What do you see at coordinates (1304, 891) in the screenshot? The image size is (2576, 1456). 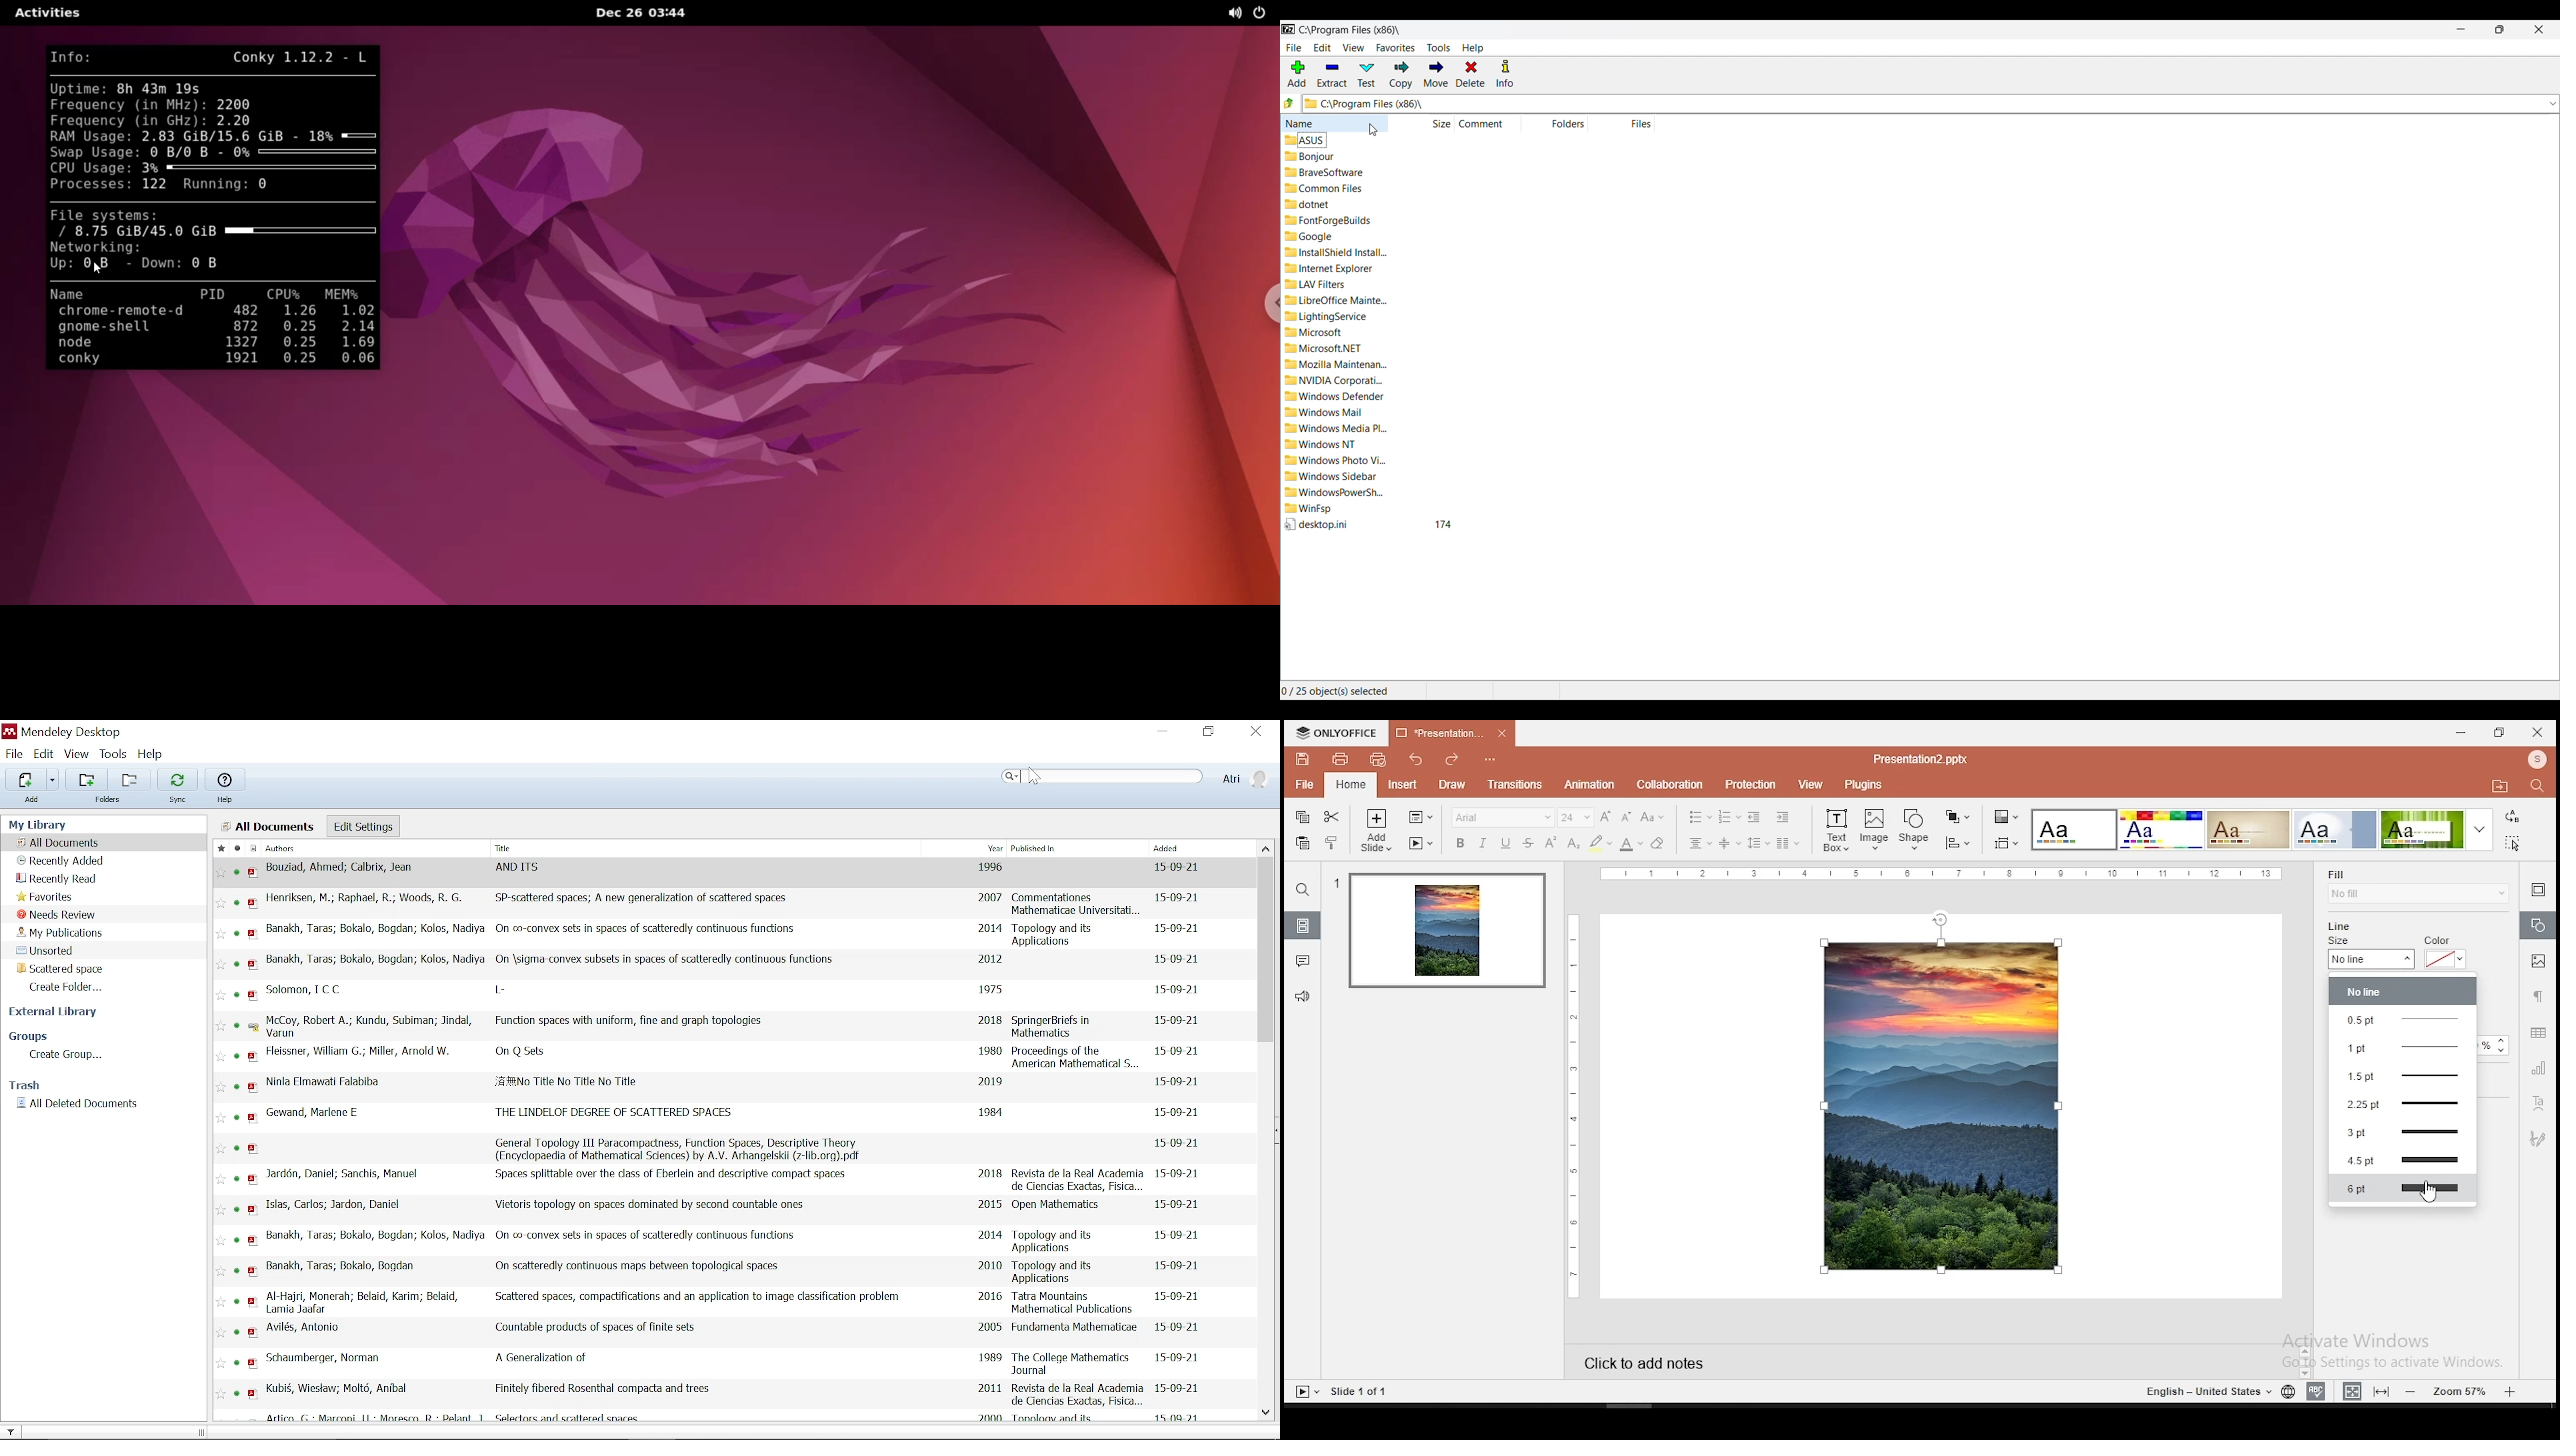 I see `find` at bounding box center [1304, 891].